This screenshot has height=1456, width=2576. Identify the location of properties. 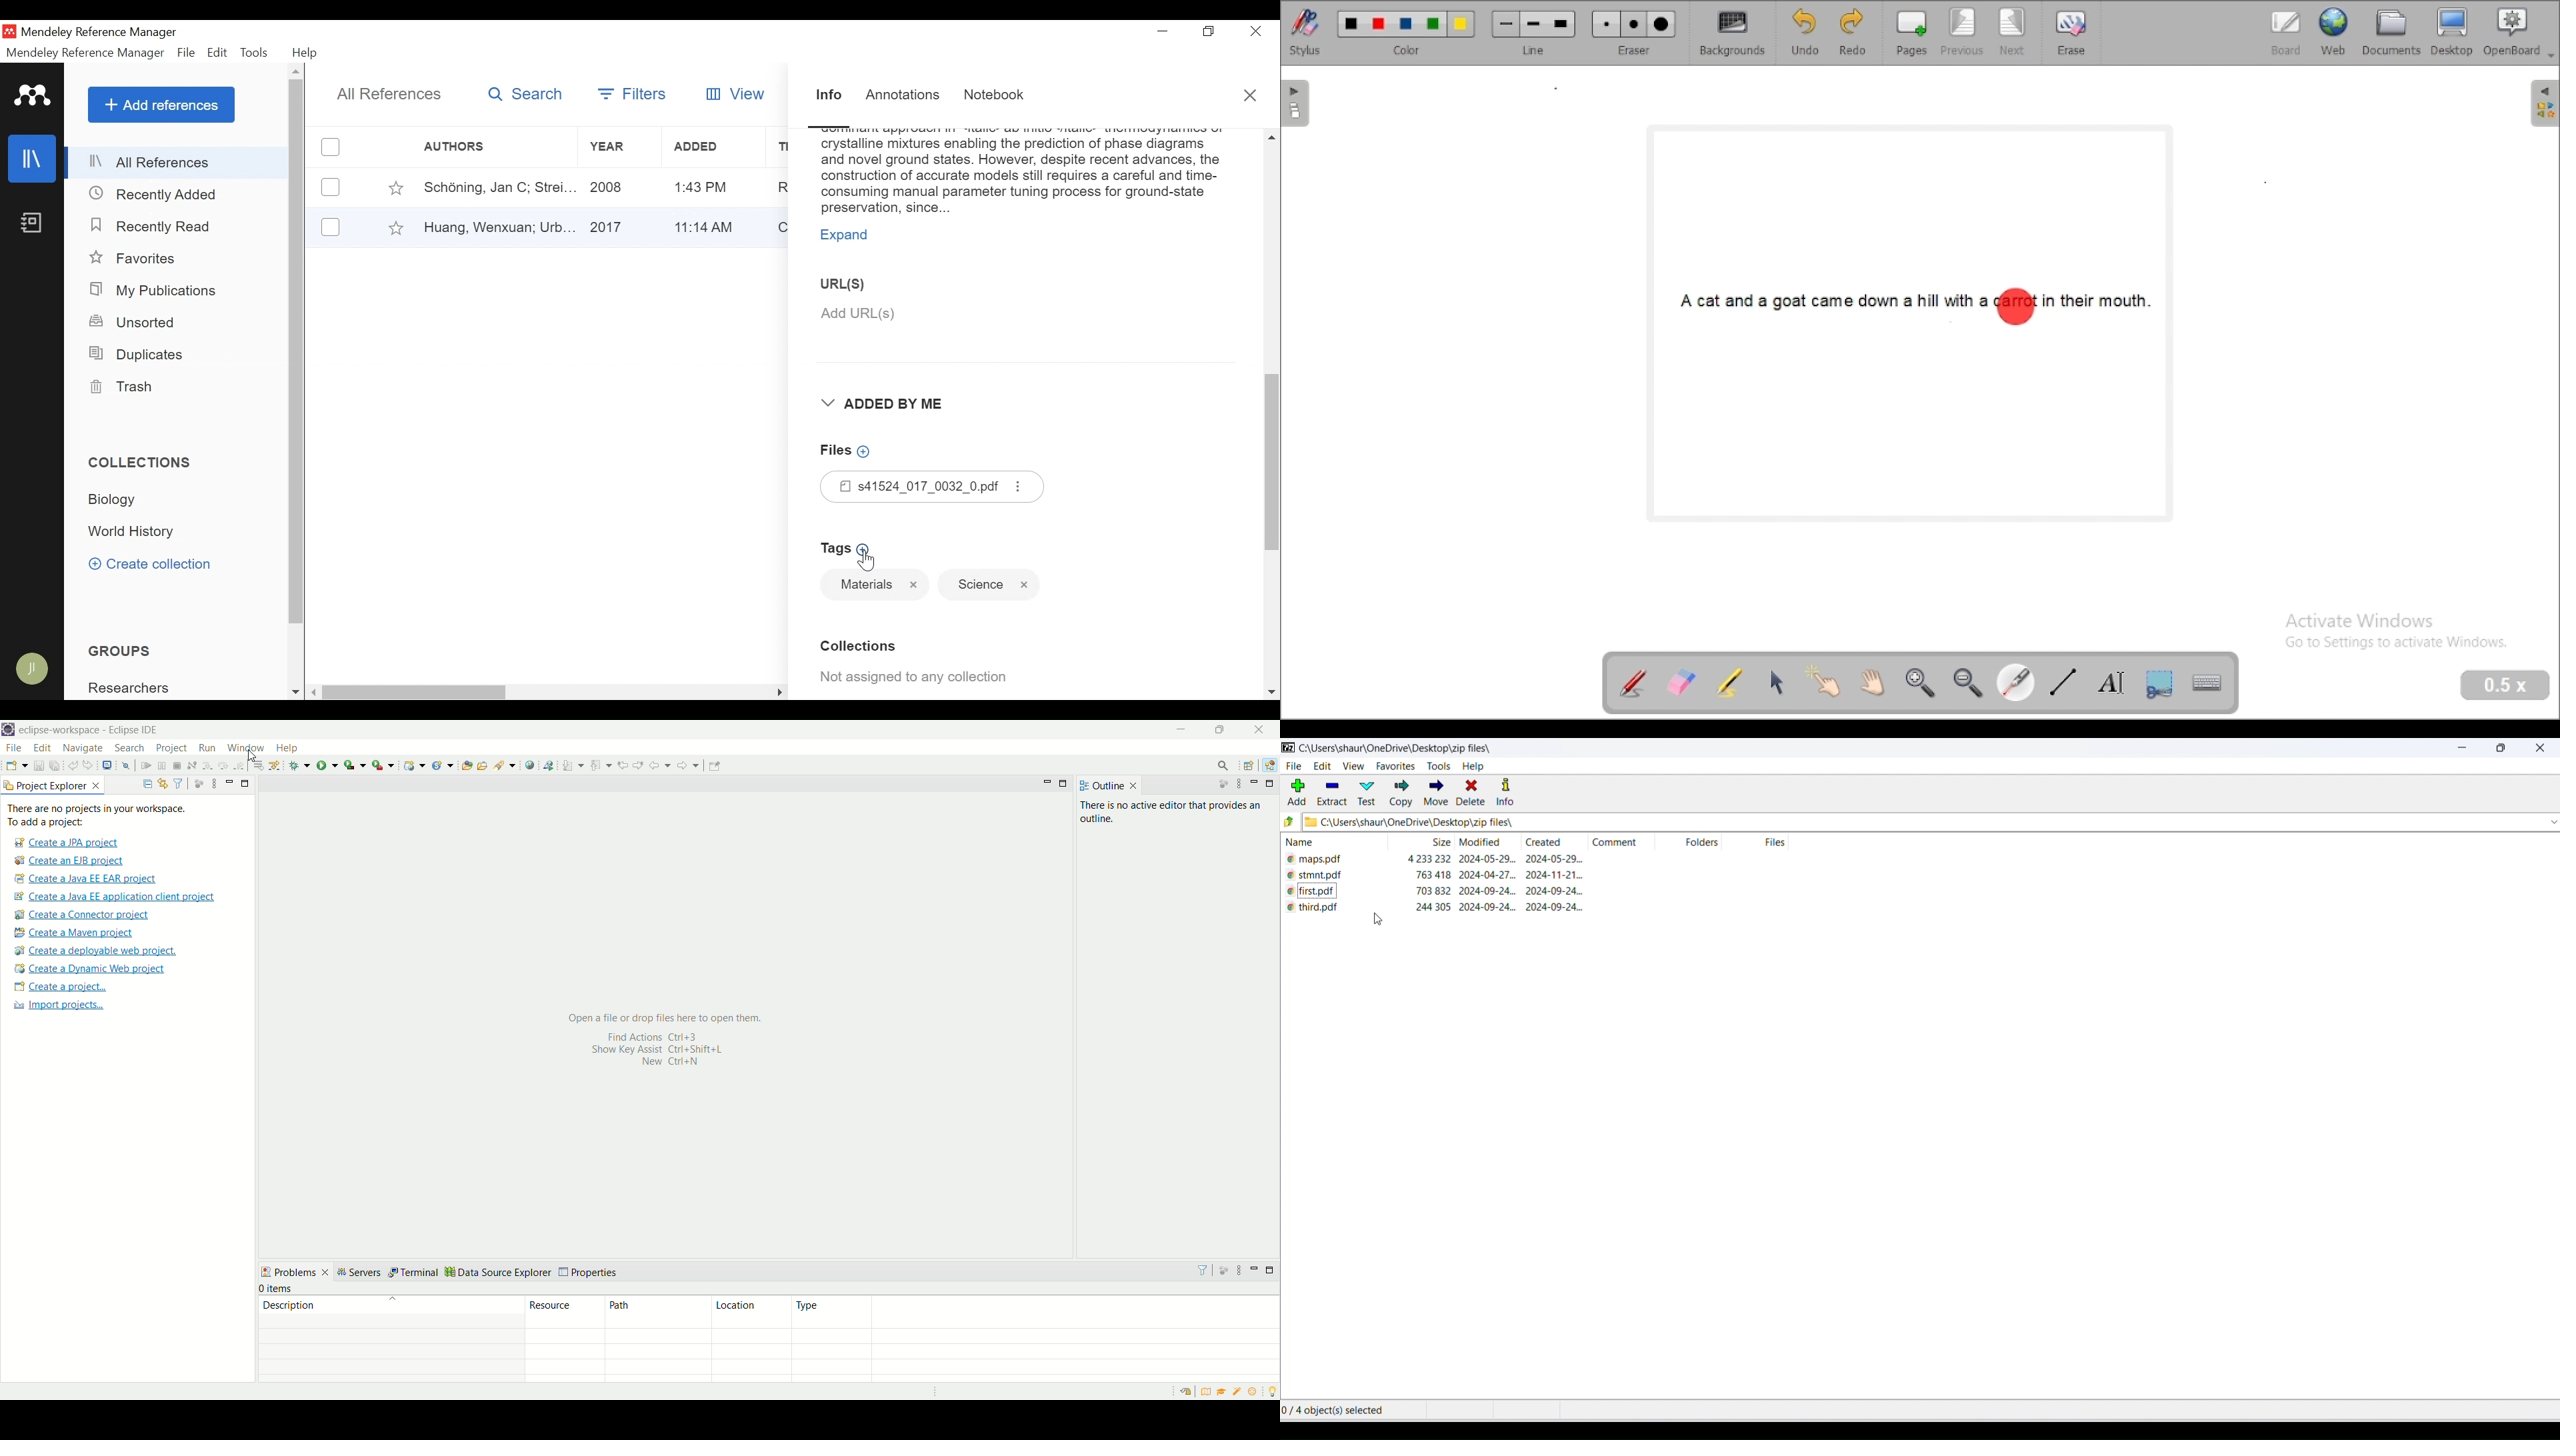
(589, 1273).